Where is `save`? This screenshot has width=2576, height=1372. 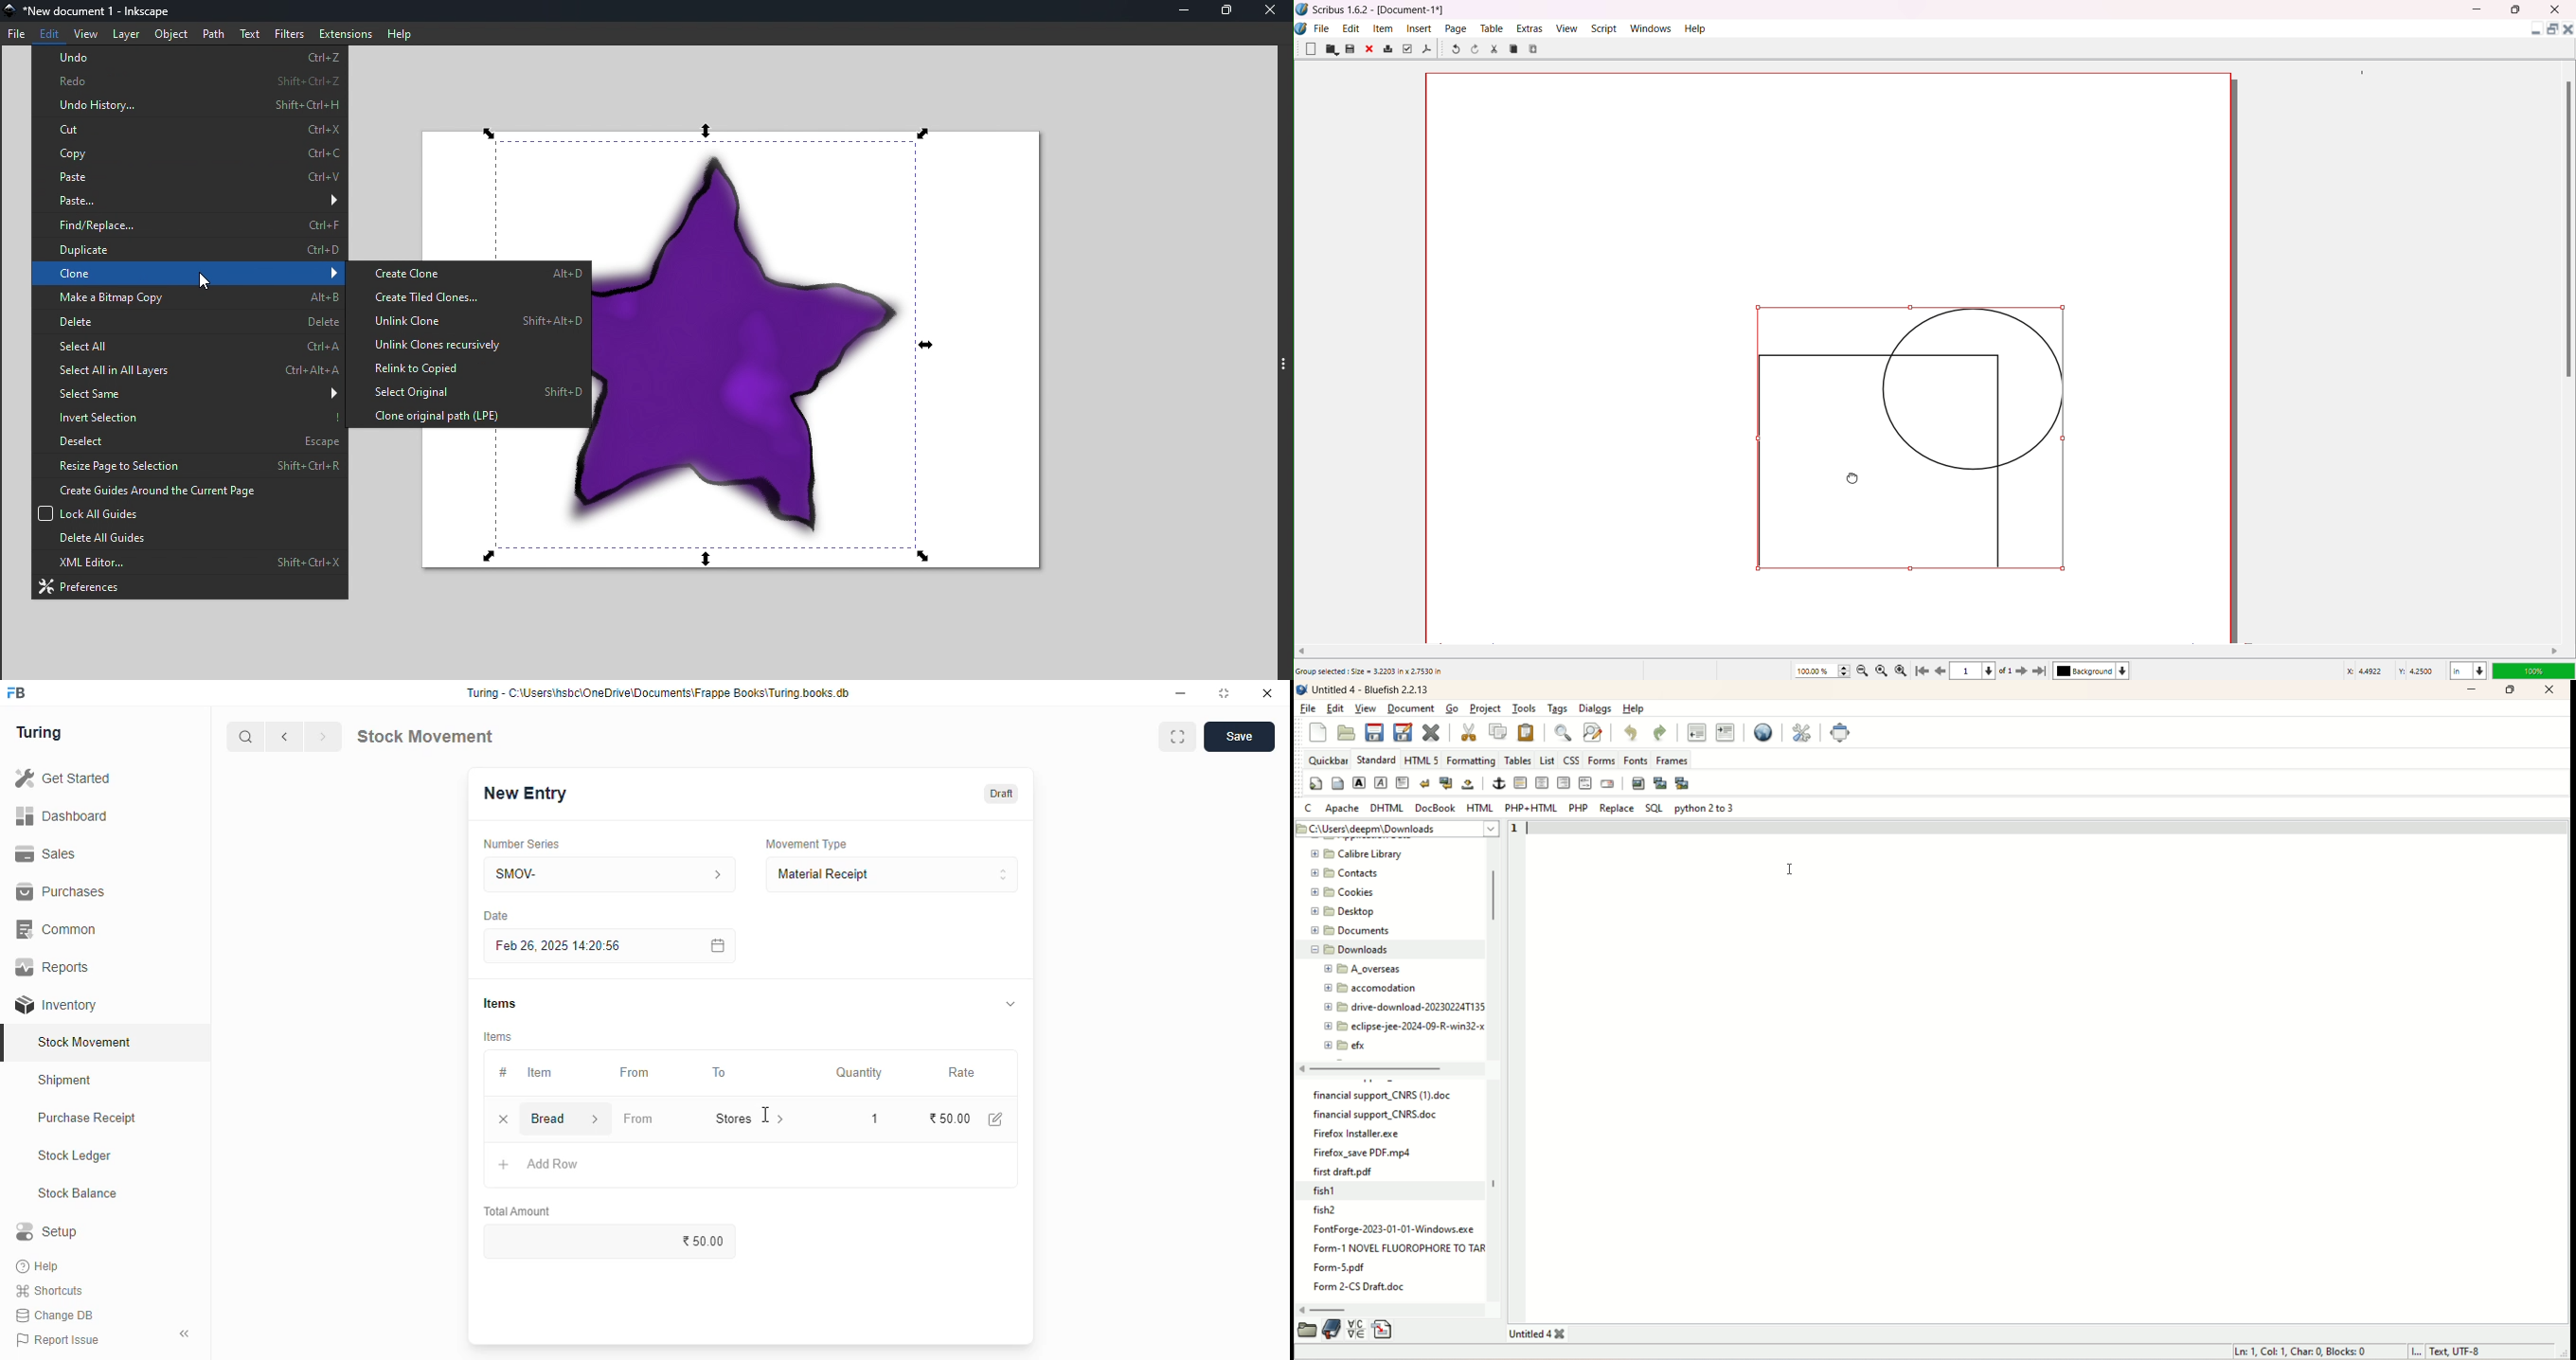 save is located at coordinates (1240, 737).